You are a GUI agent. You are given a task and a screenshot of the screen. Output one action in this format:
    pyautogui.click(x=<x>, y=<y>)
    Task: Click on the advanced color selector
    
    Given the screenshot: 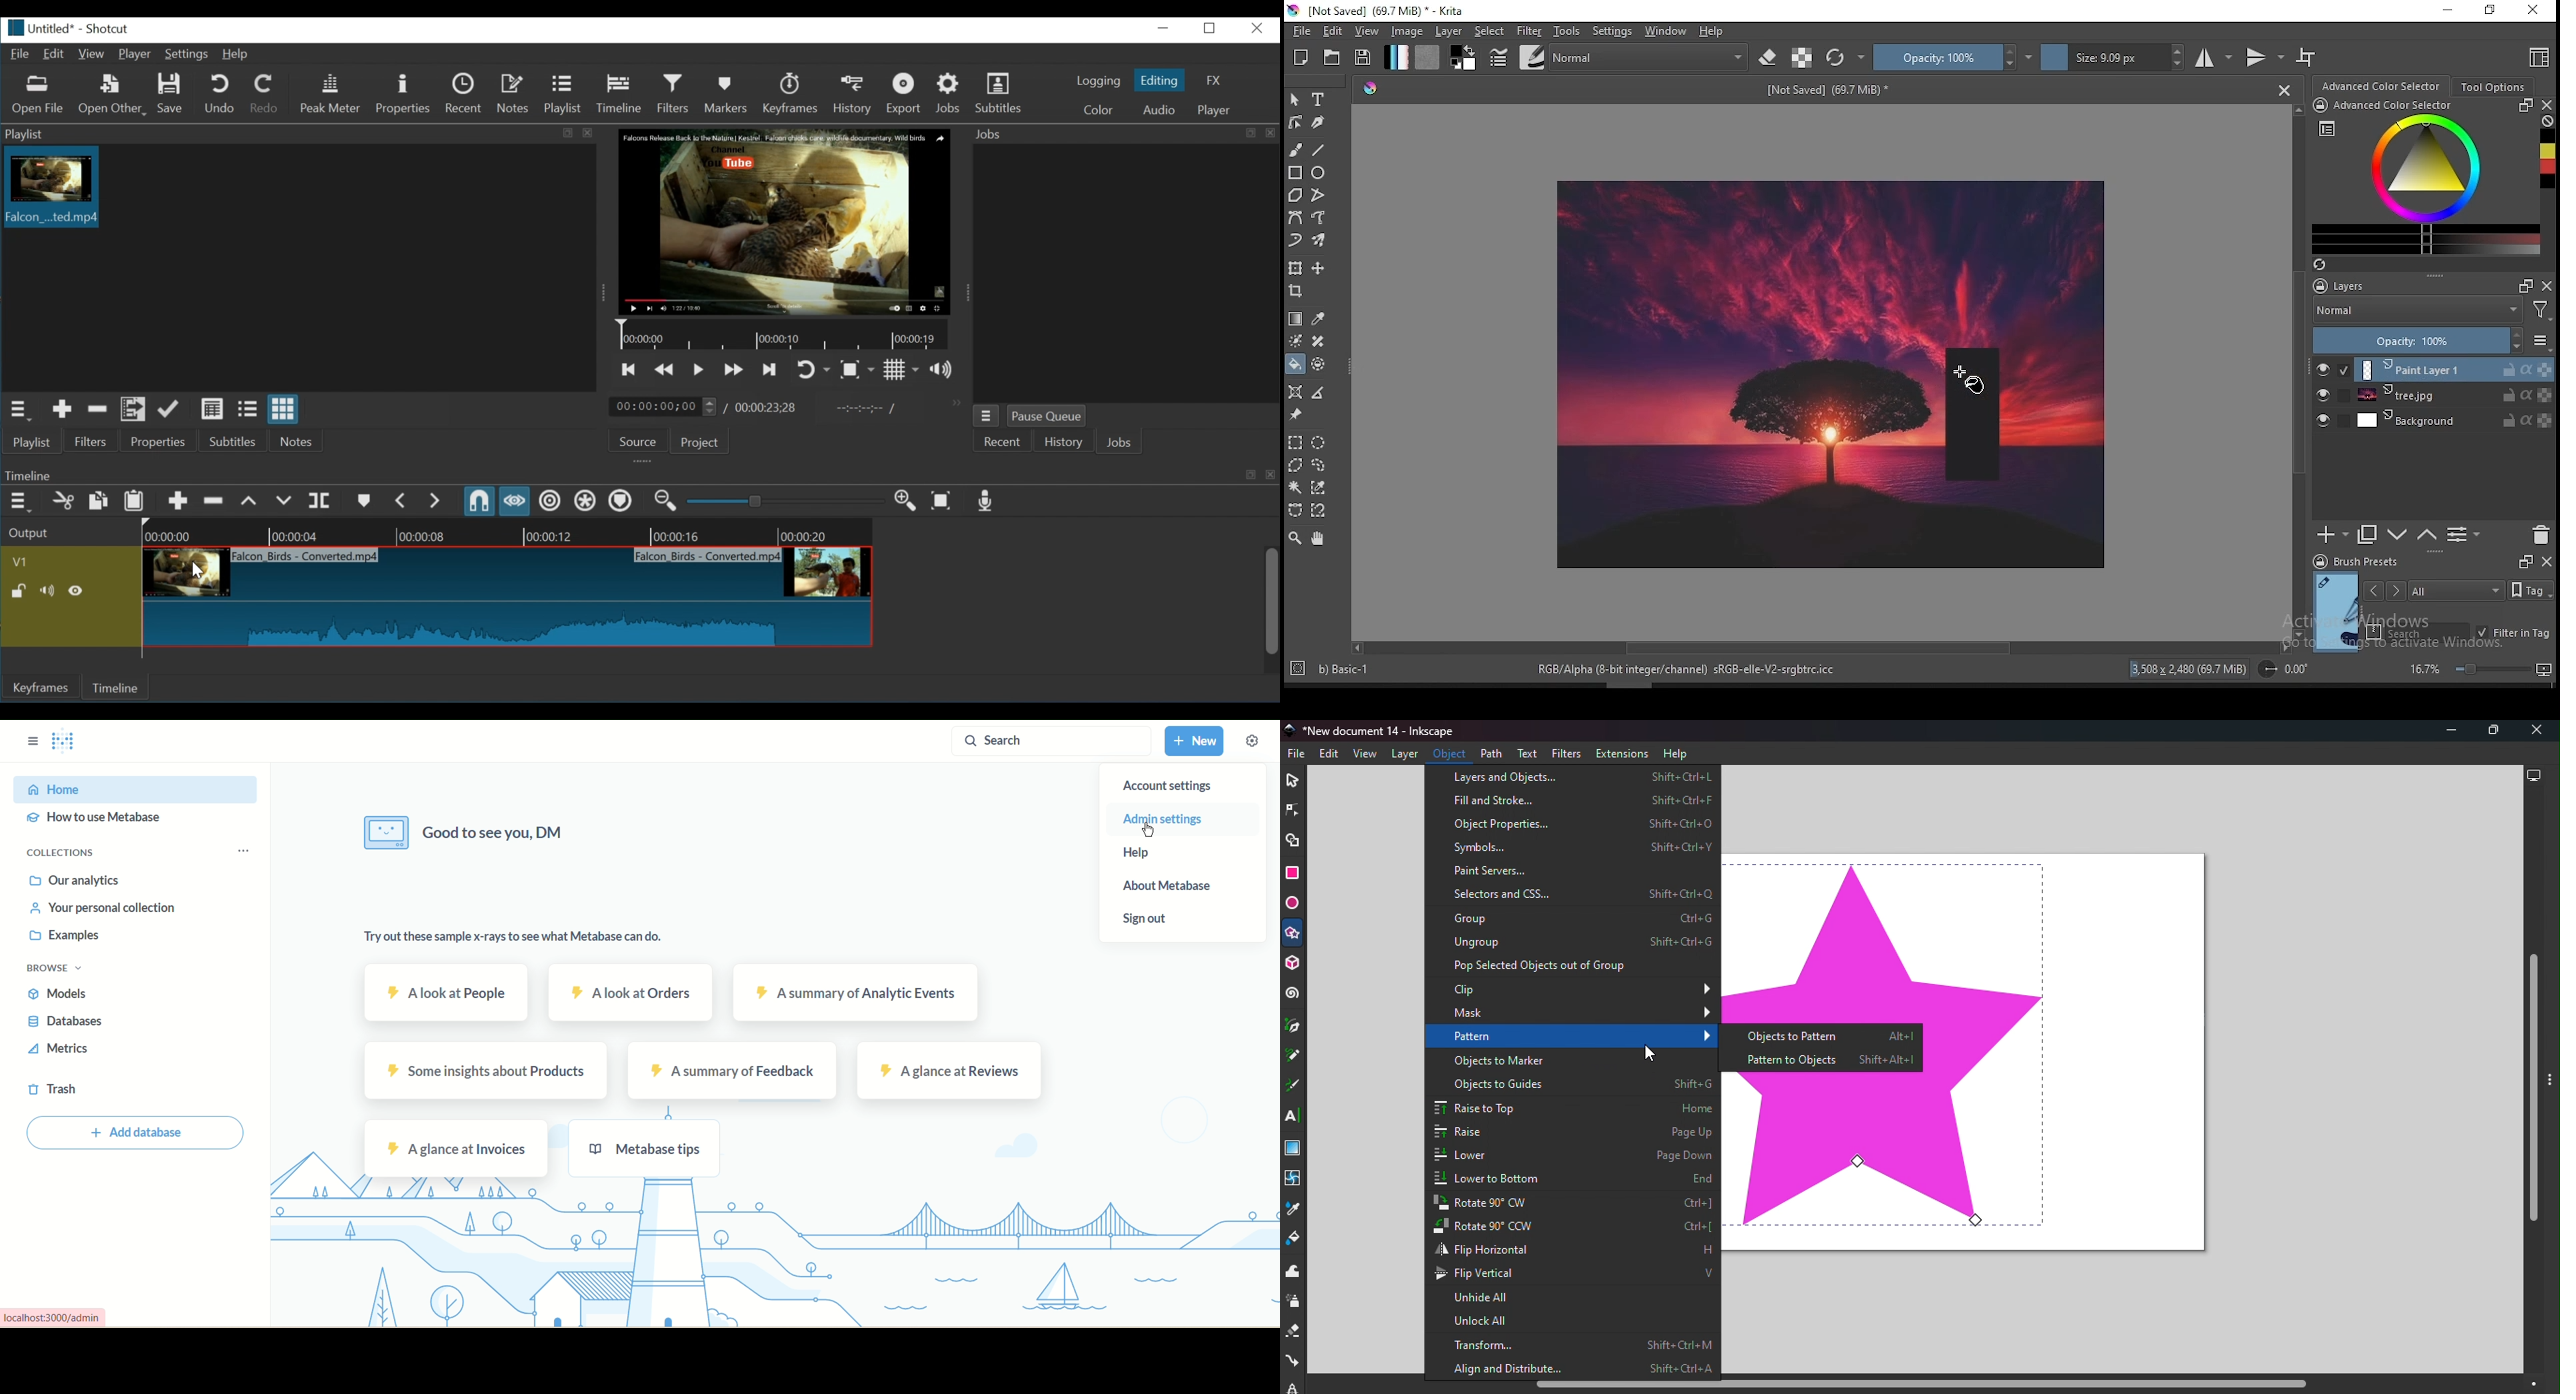 What is the action you would take?
    pyautogui.click(x=2426, y=177)
    